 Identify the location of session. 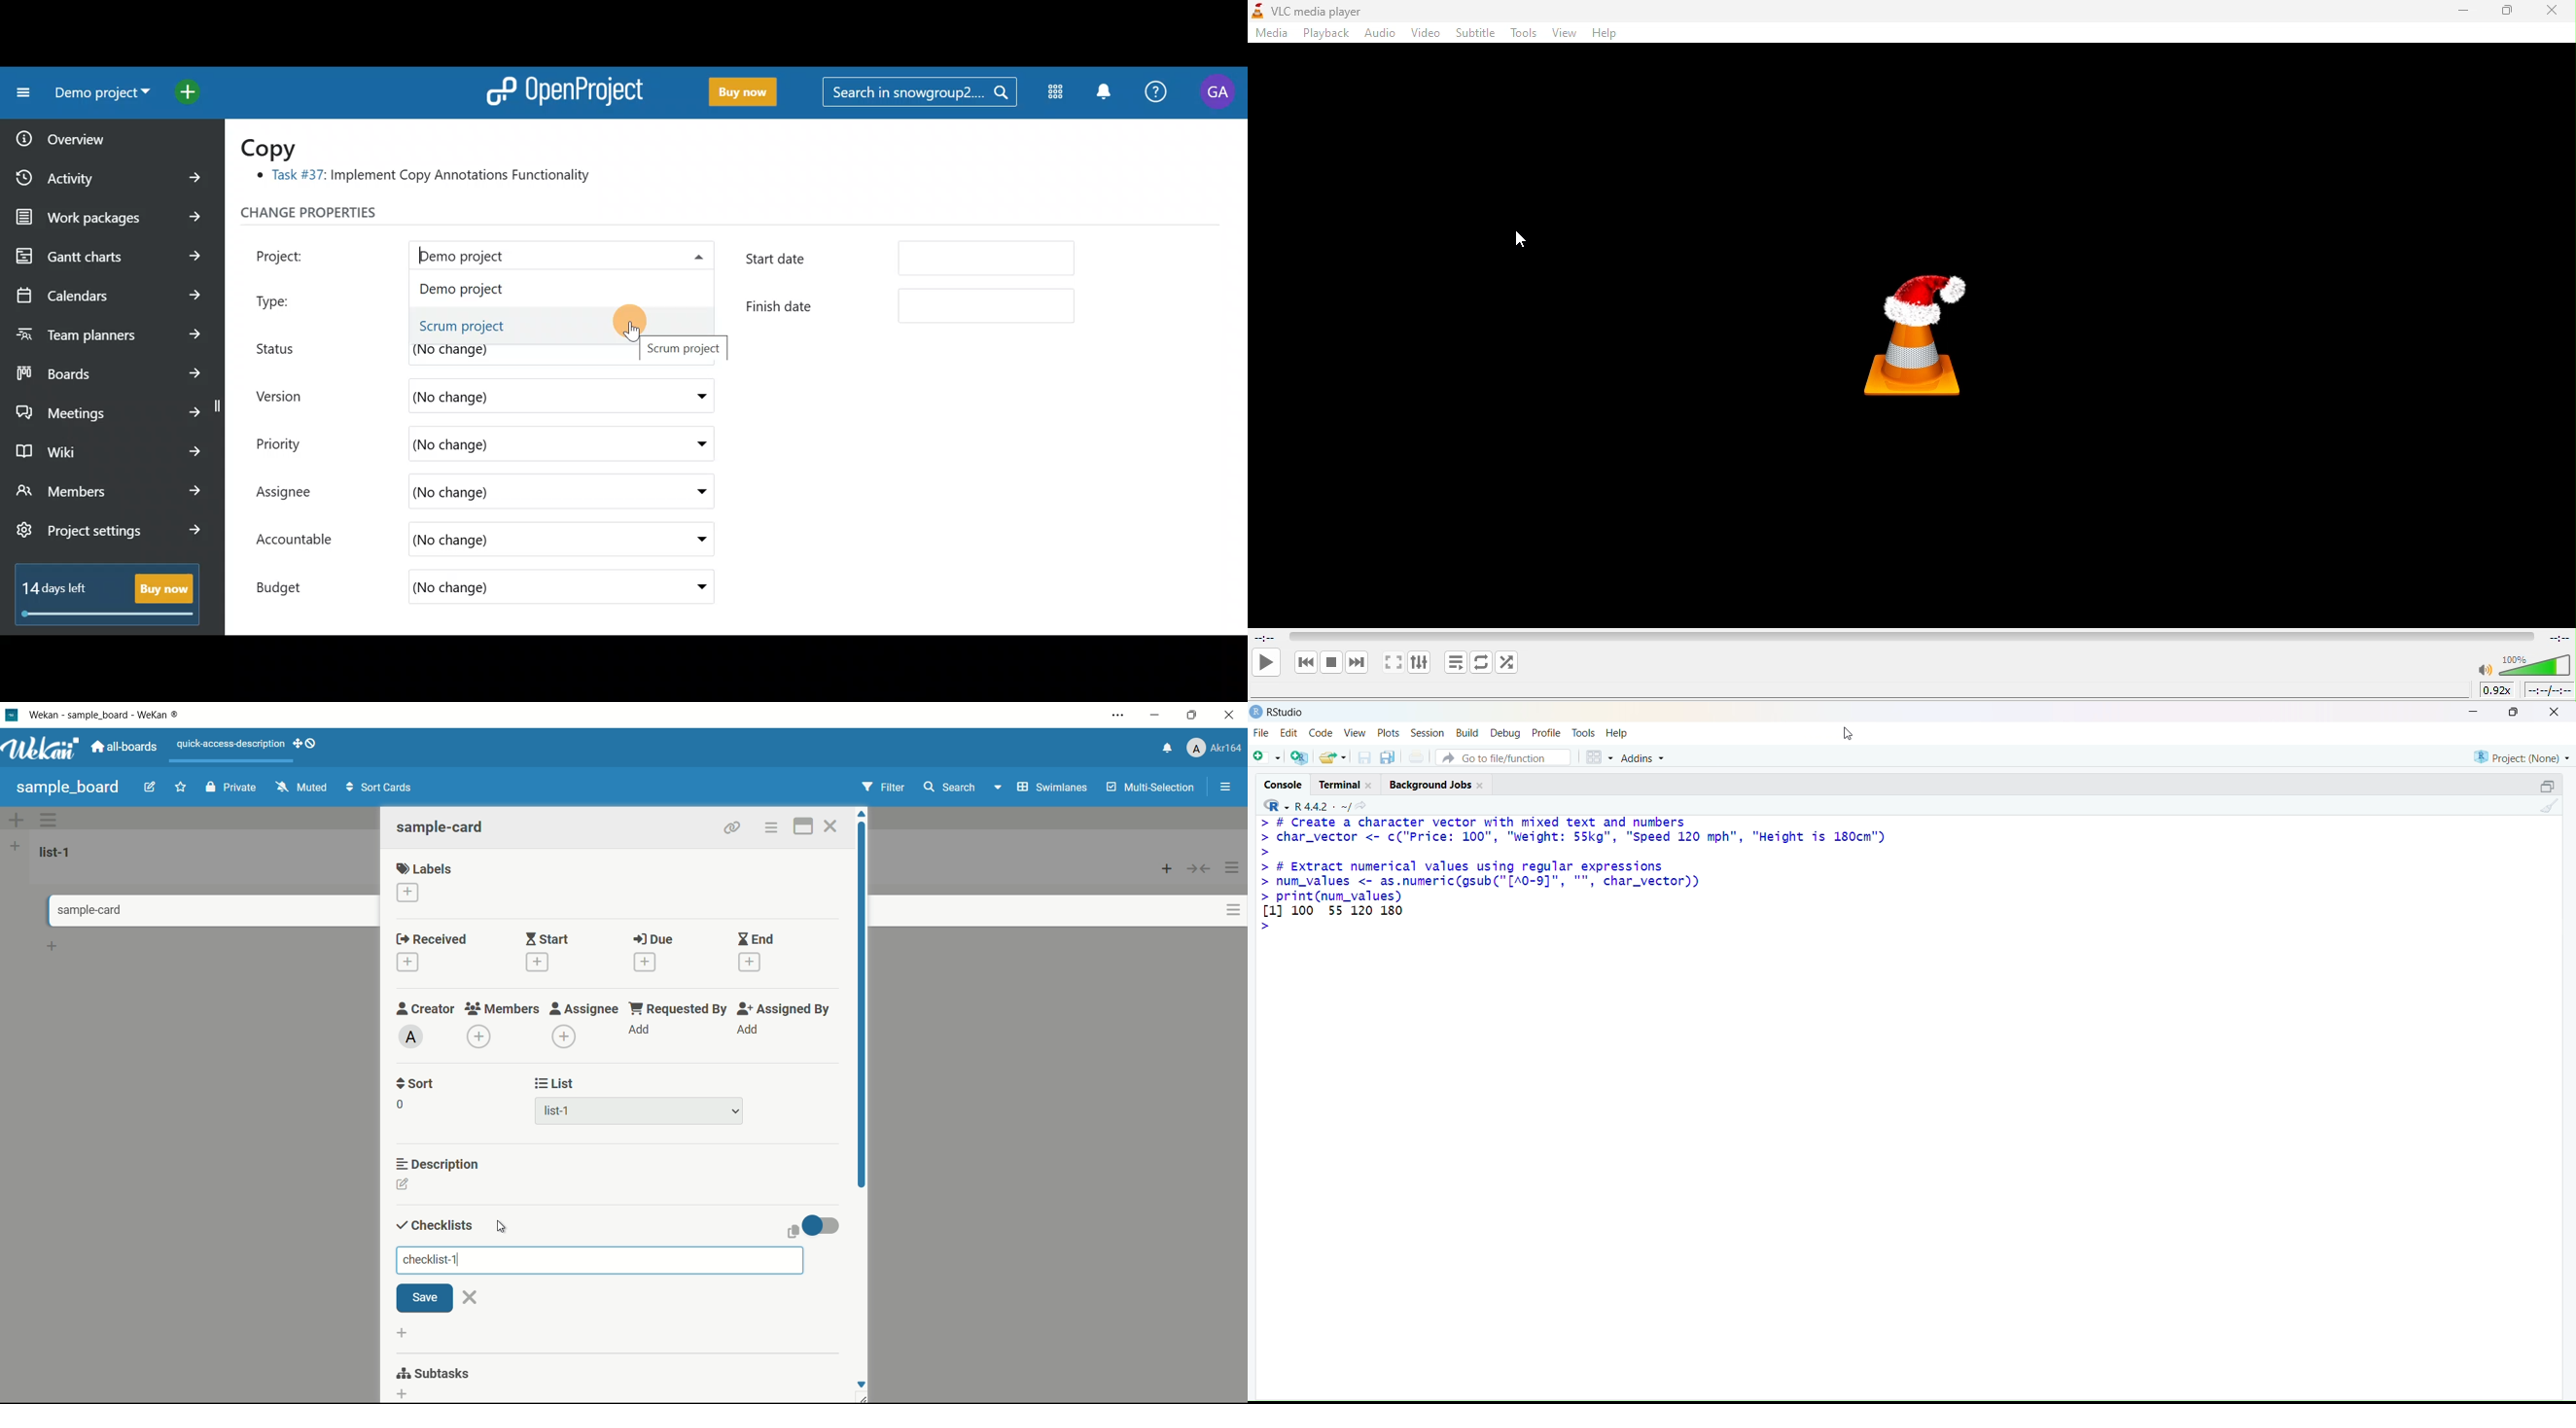
(1428, 734).